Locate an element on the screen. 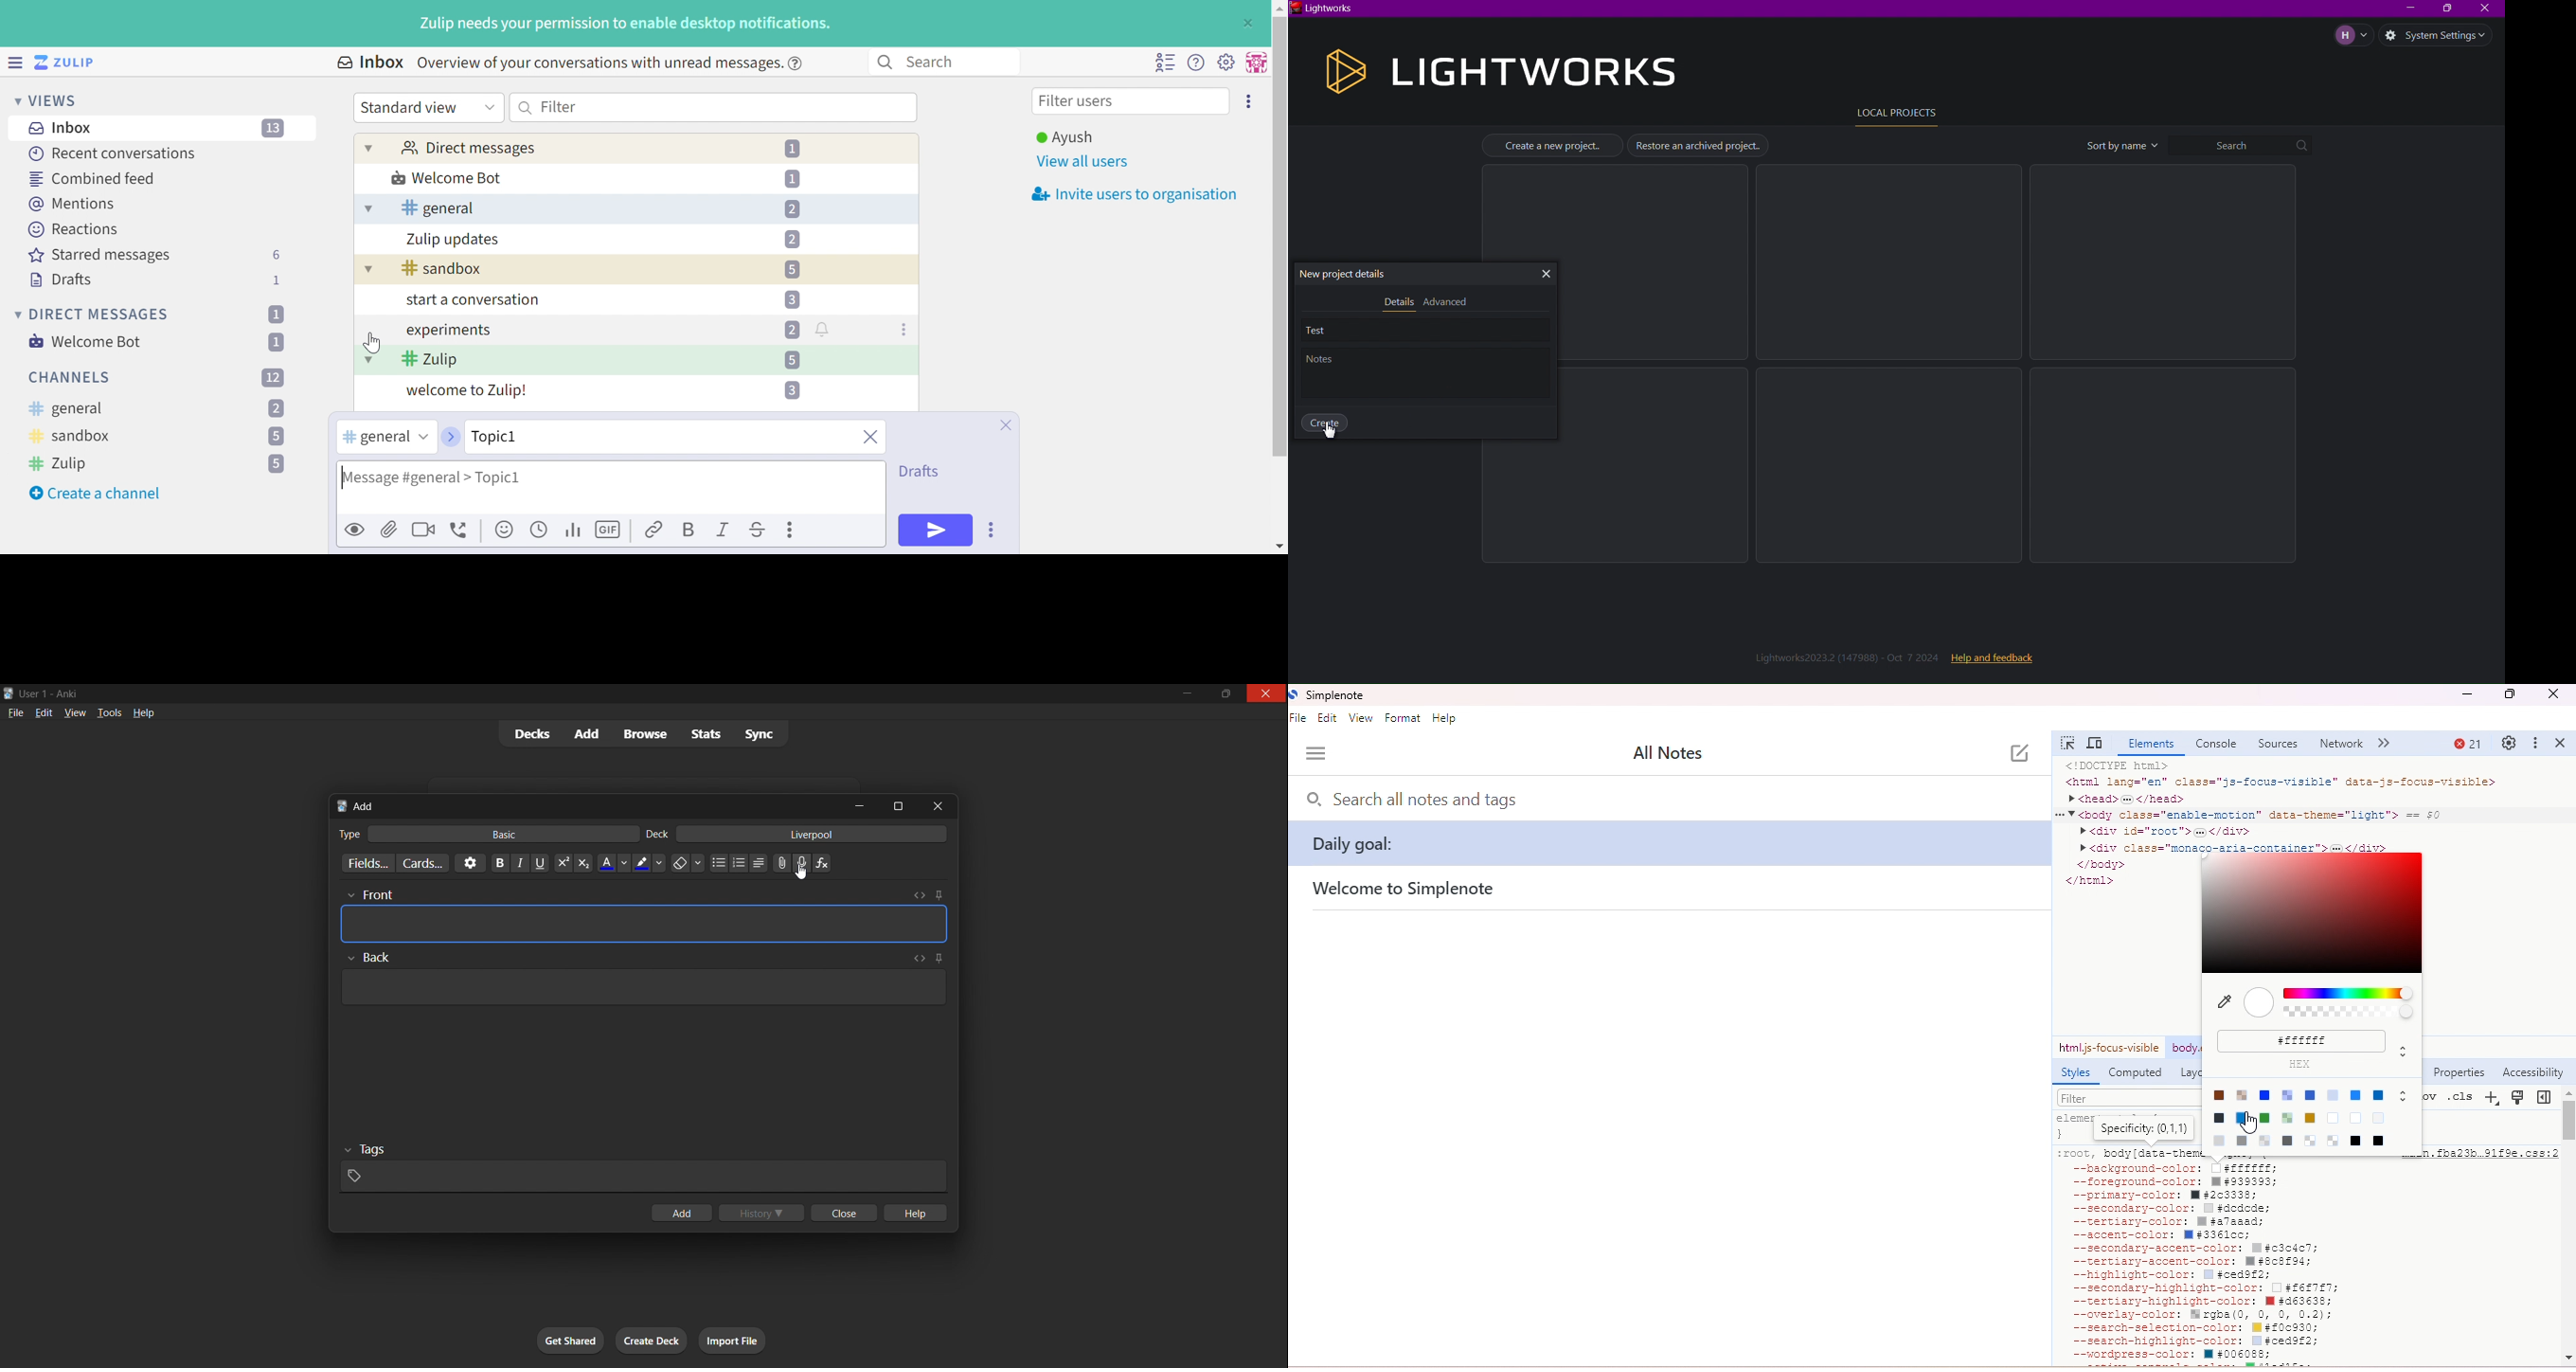 The image size is (2576, 1372). Invite users to organisation is located at coordinates (1250, 100).